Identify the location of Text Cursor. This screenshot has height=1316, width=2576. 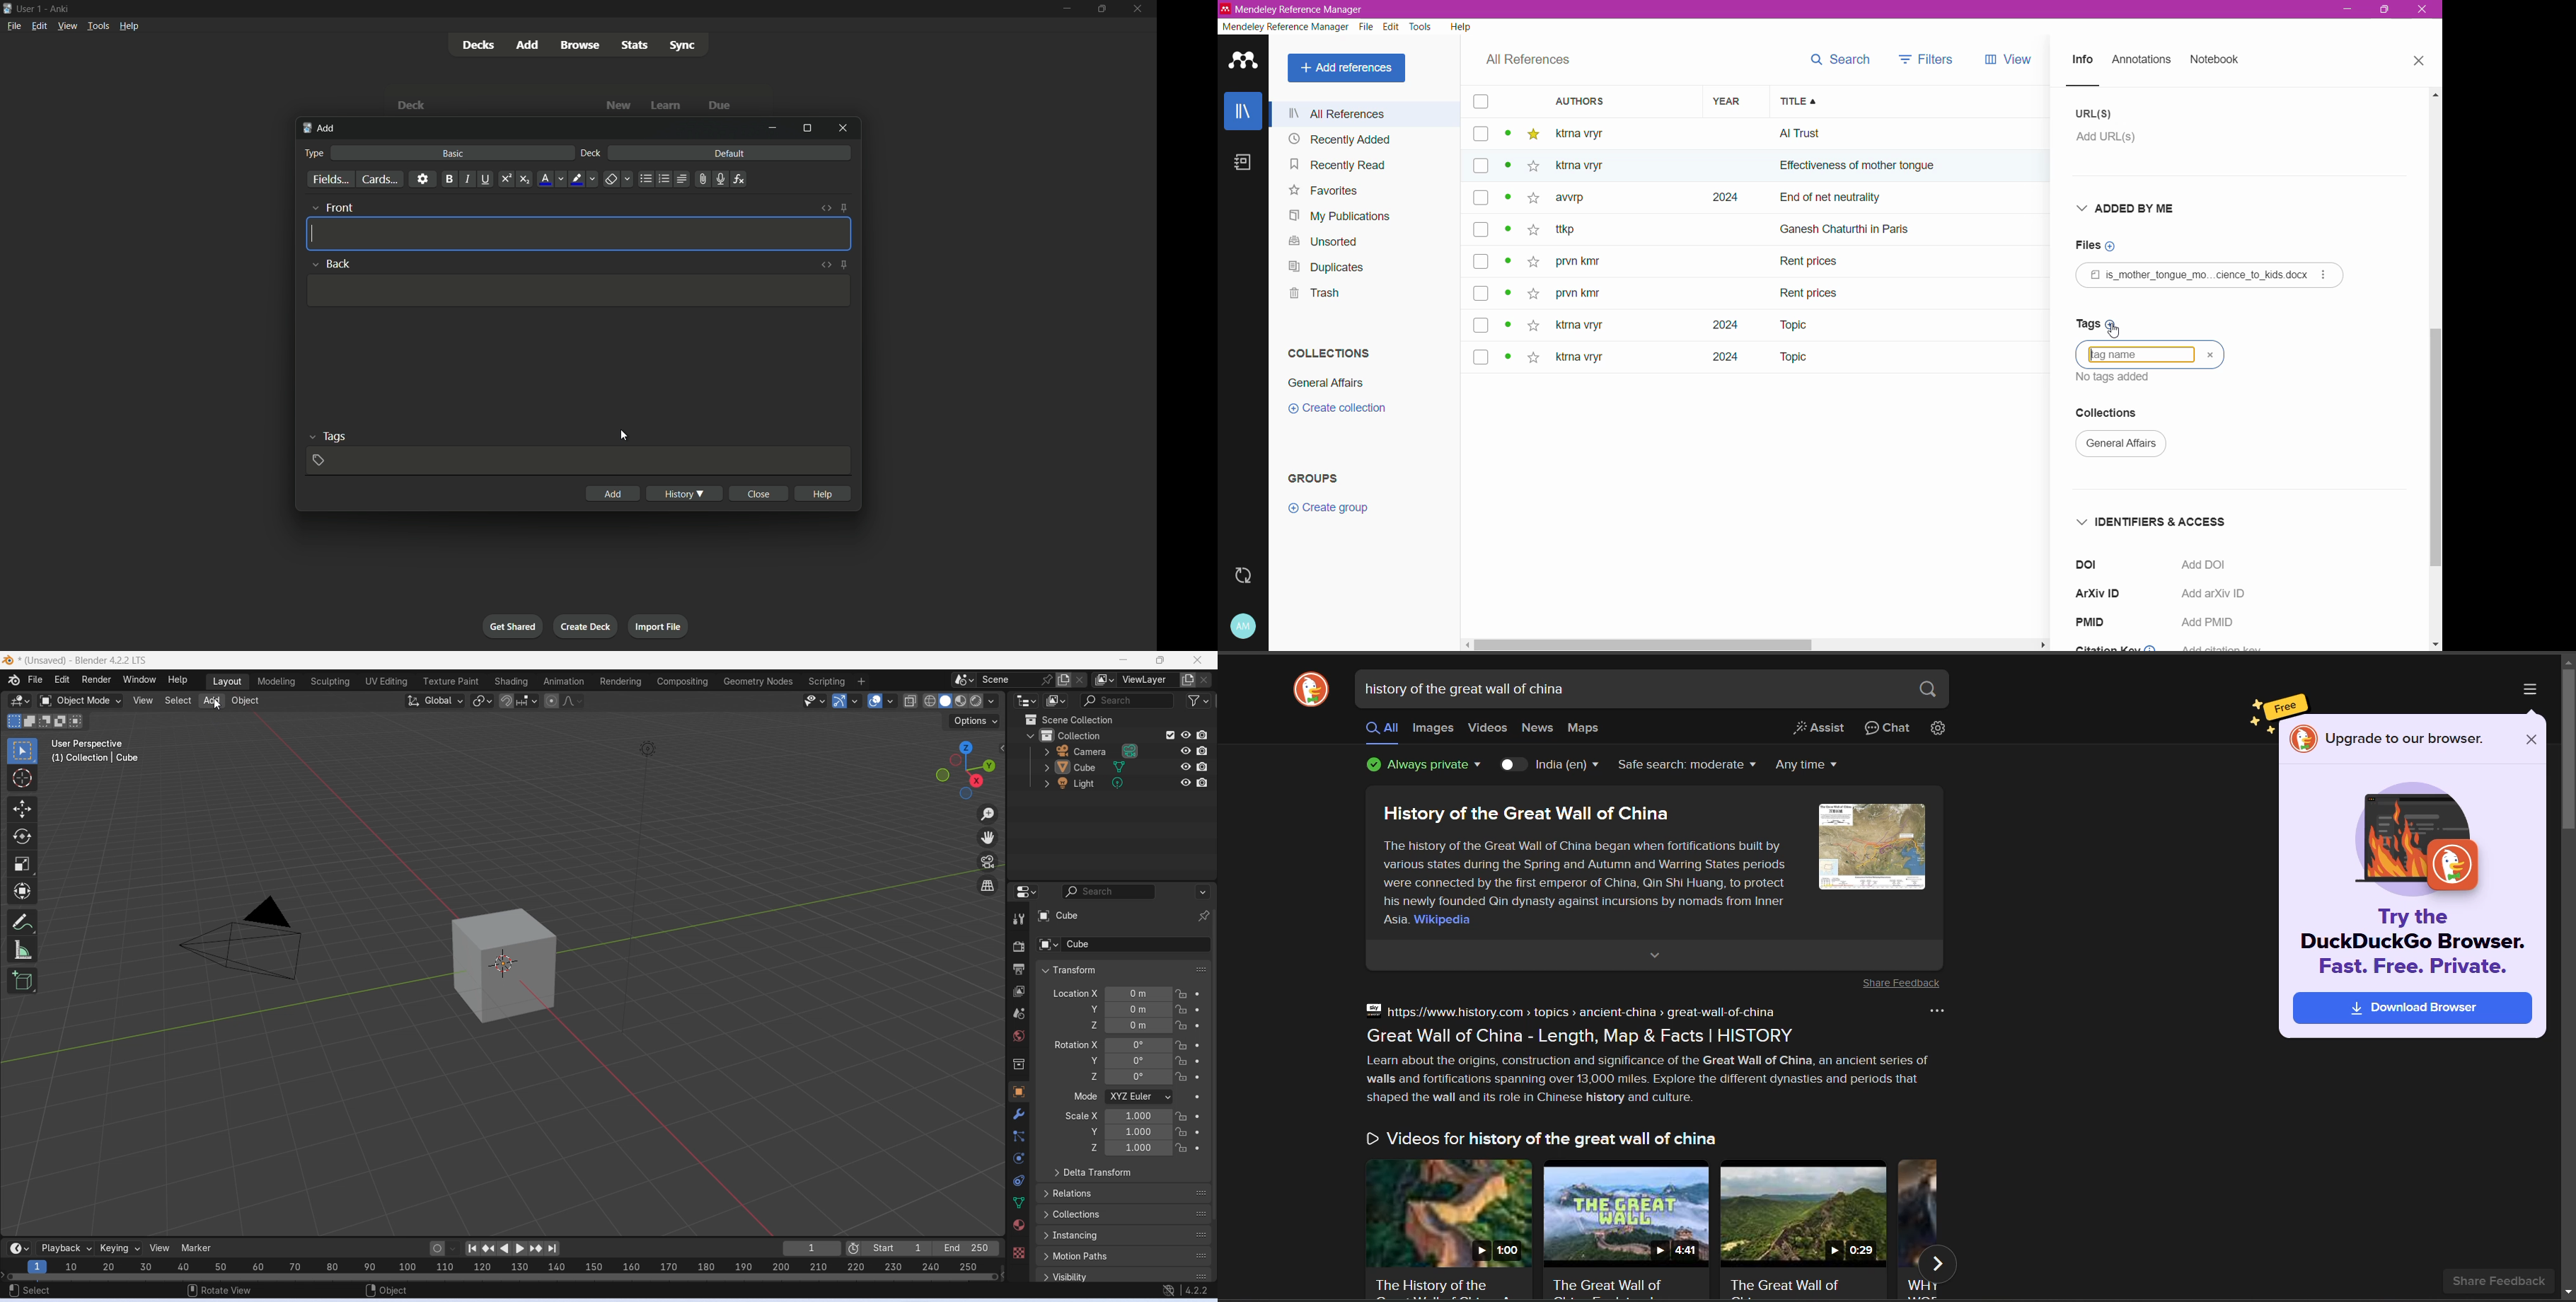
(315, 233).